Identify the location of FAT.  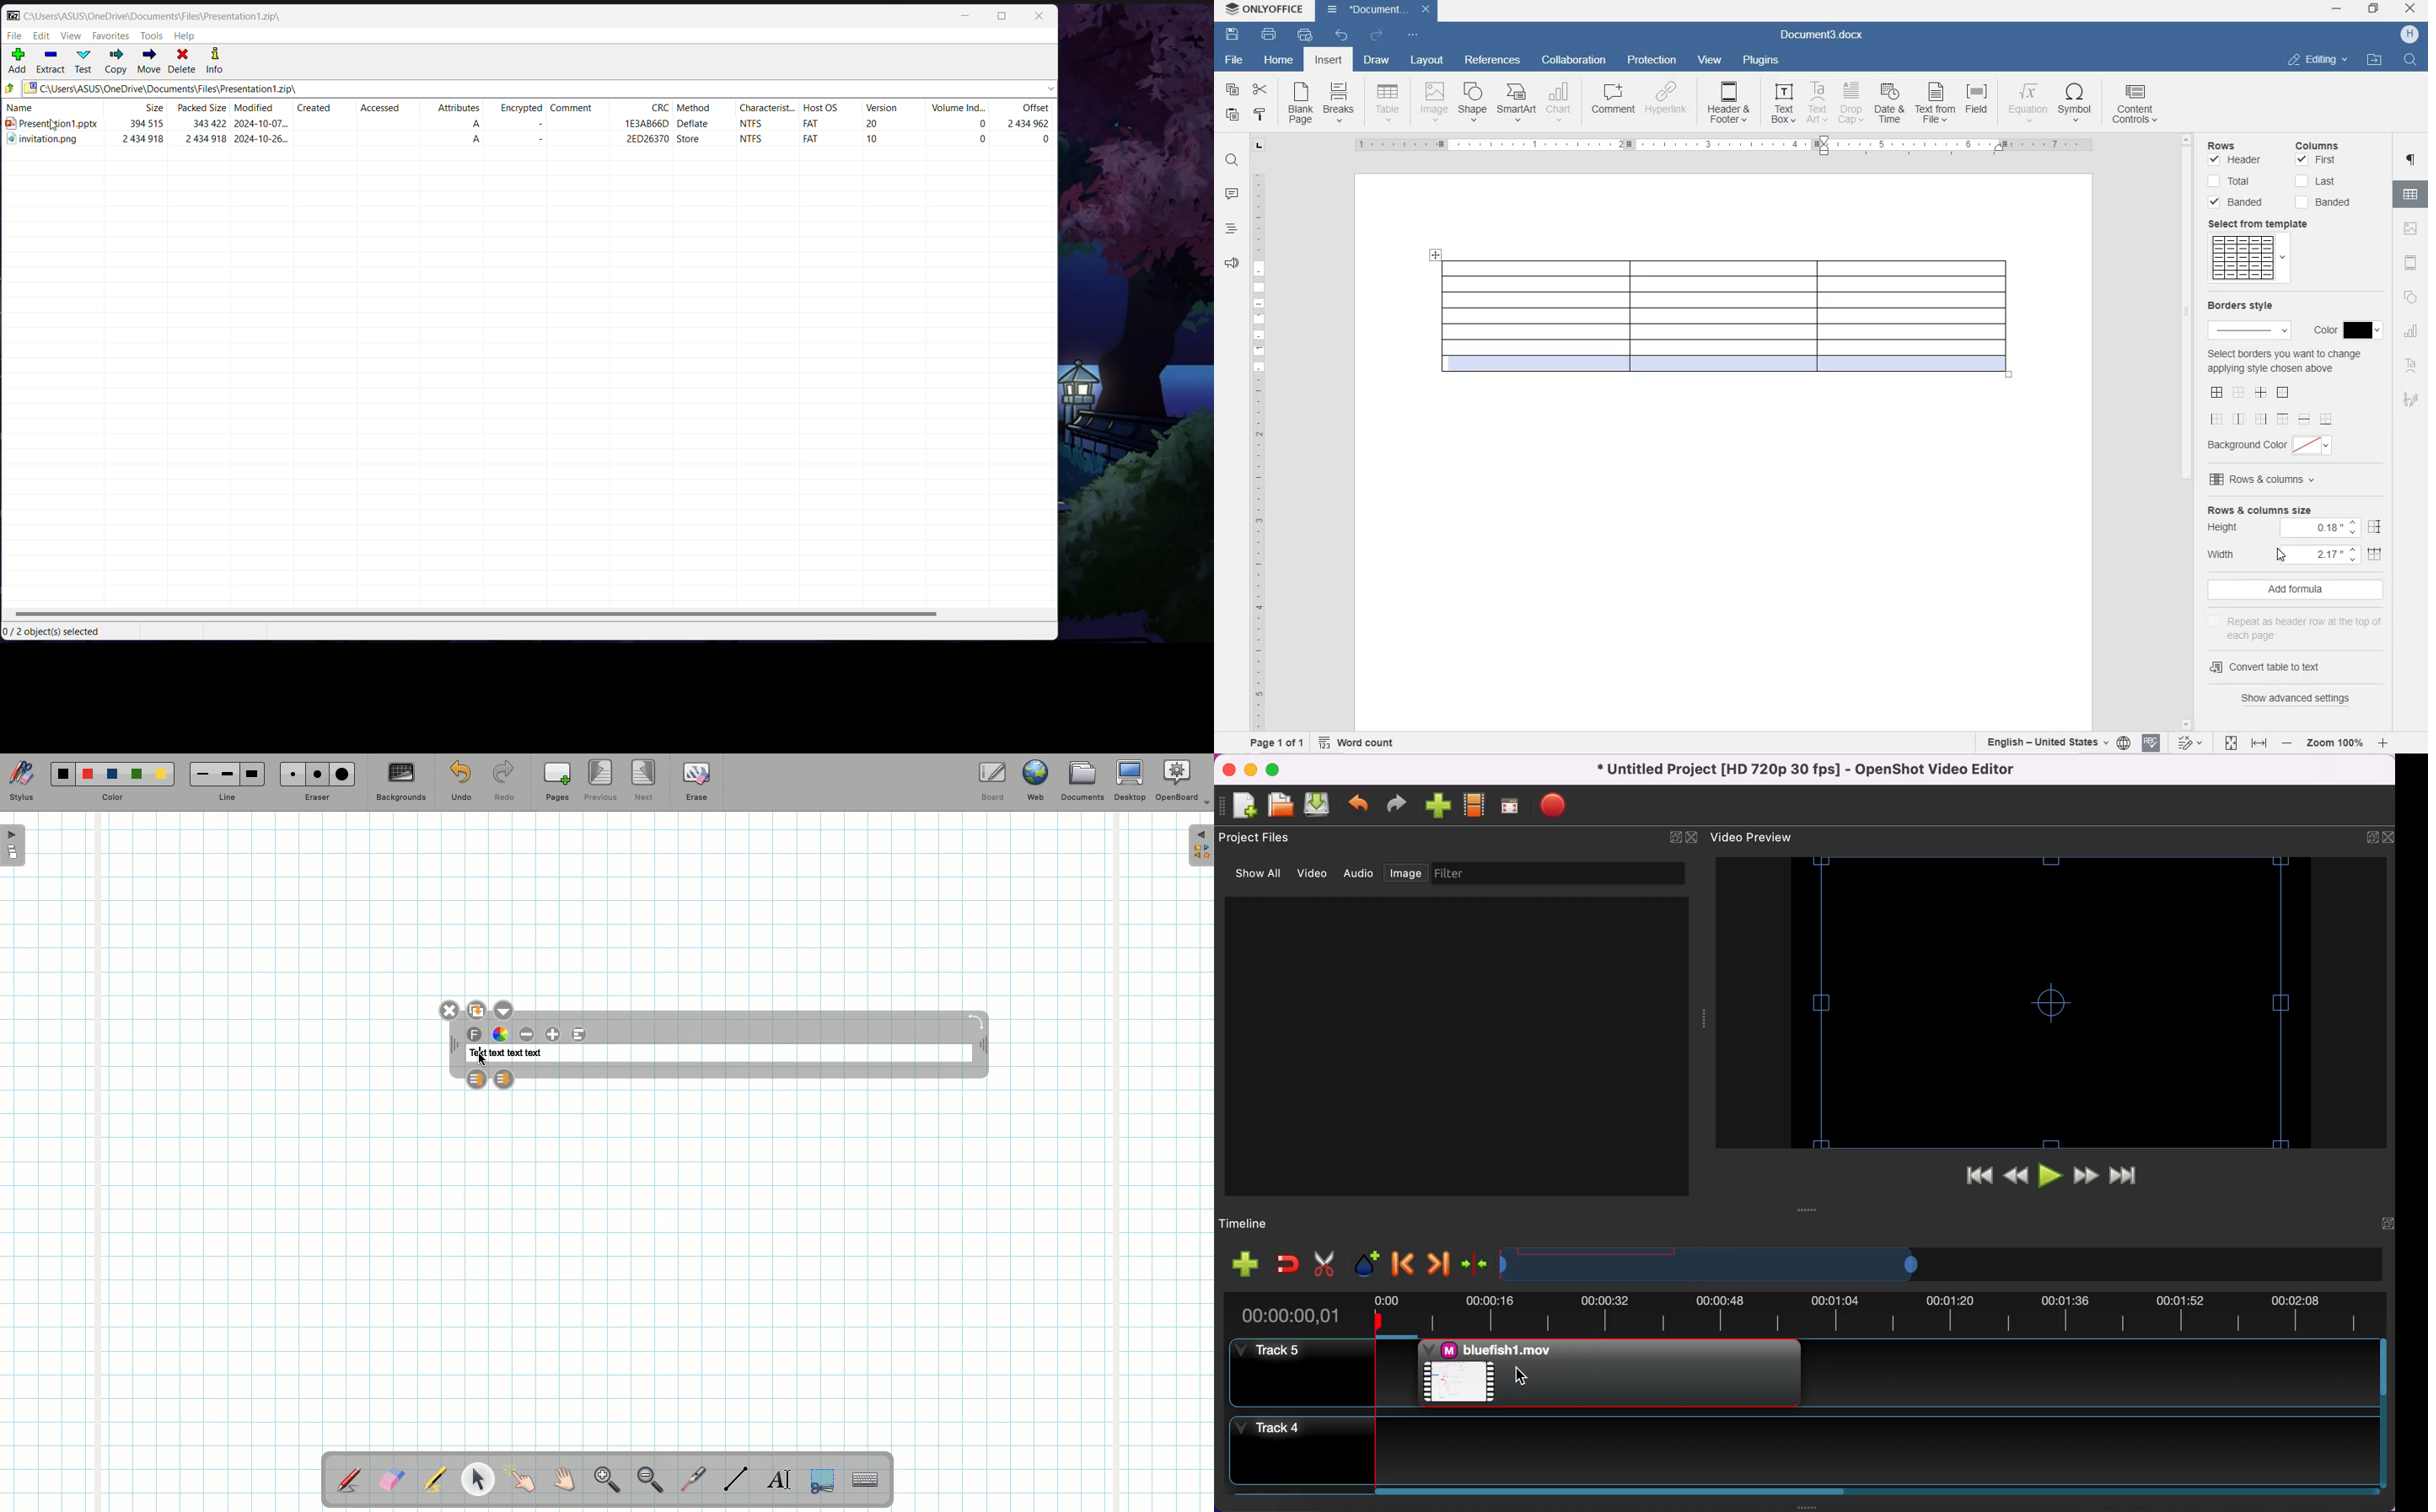
(807, 139).